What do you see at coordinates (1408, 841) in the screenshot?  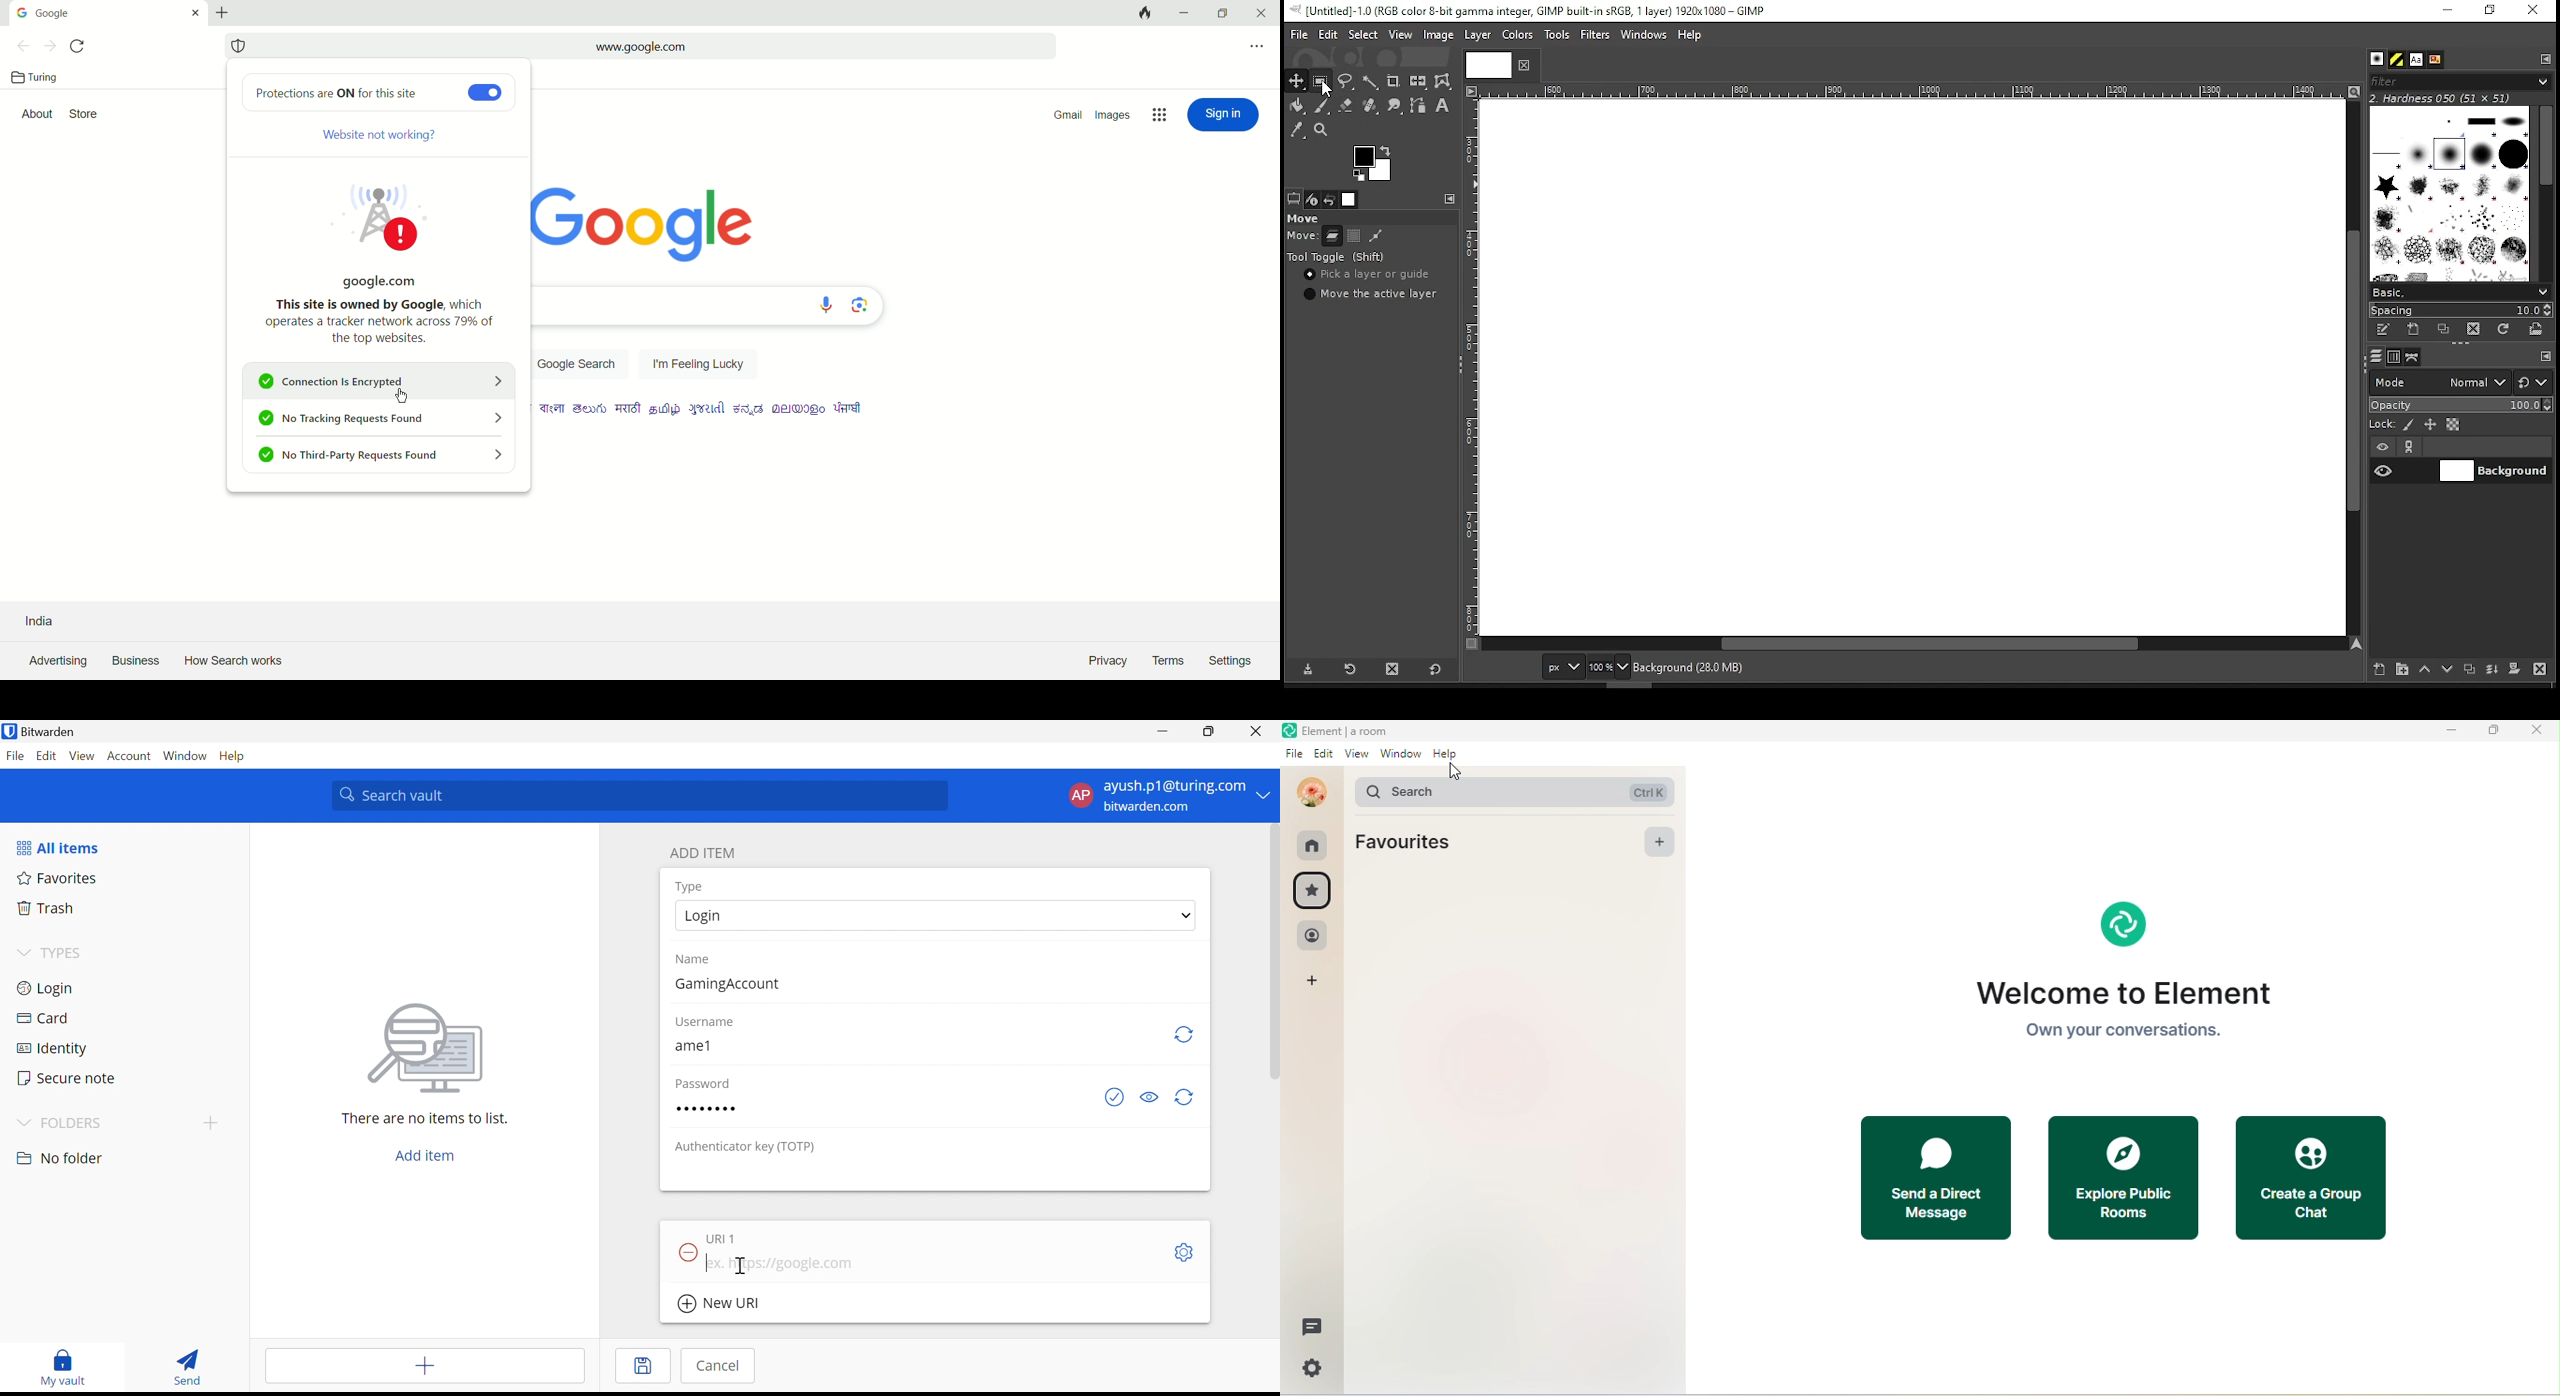 I see `Favourites` at bounding box center [1408, 841].